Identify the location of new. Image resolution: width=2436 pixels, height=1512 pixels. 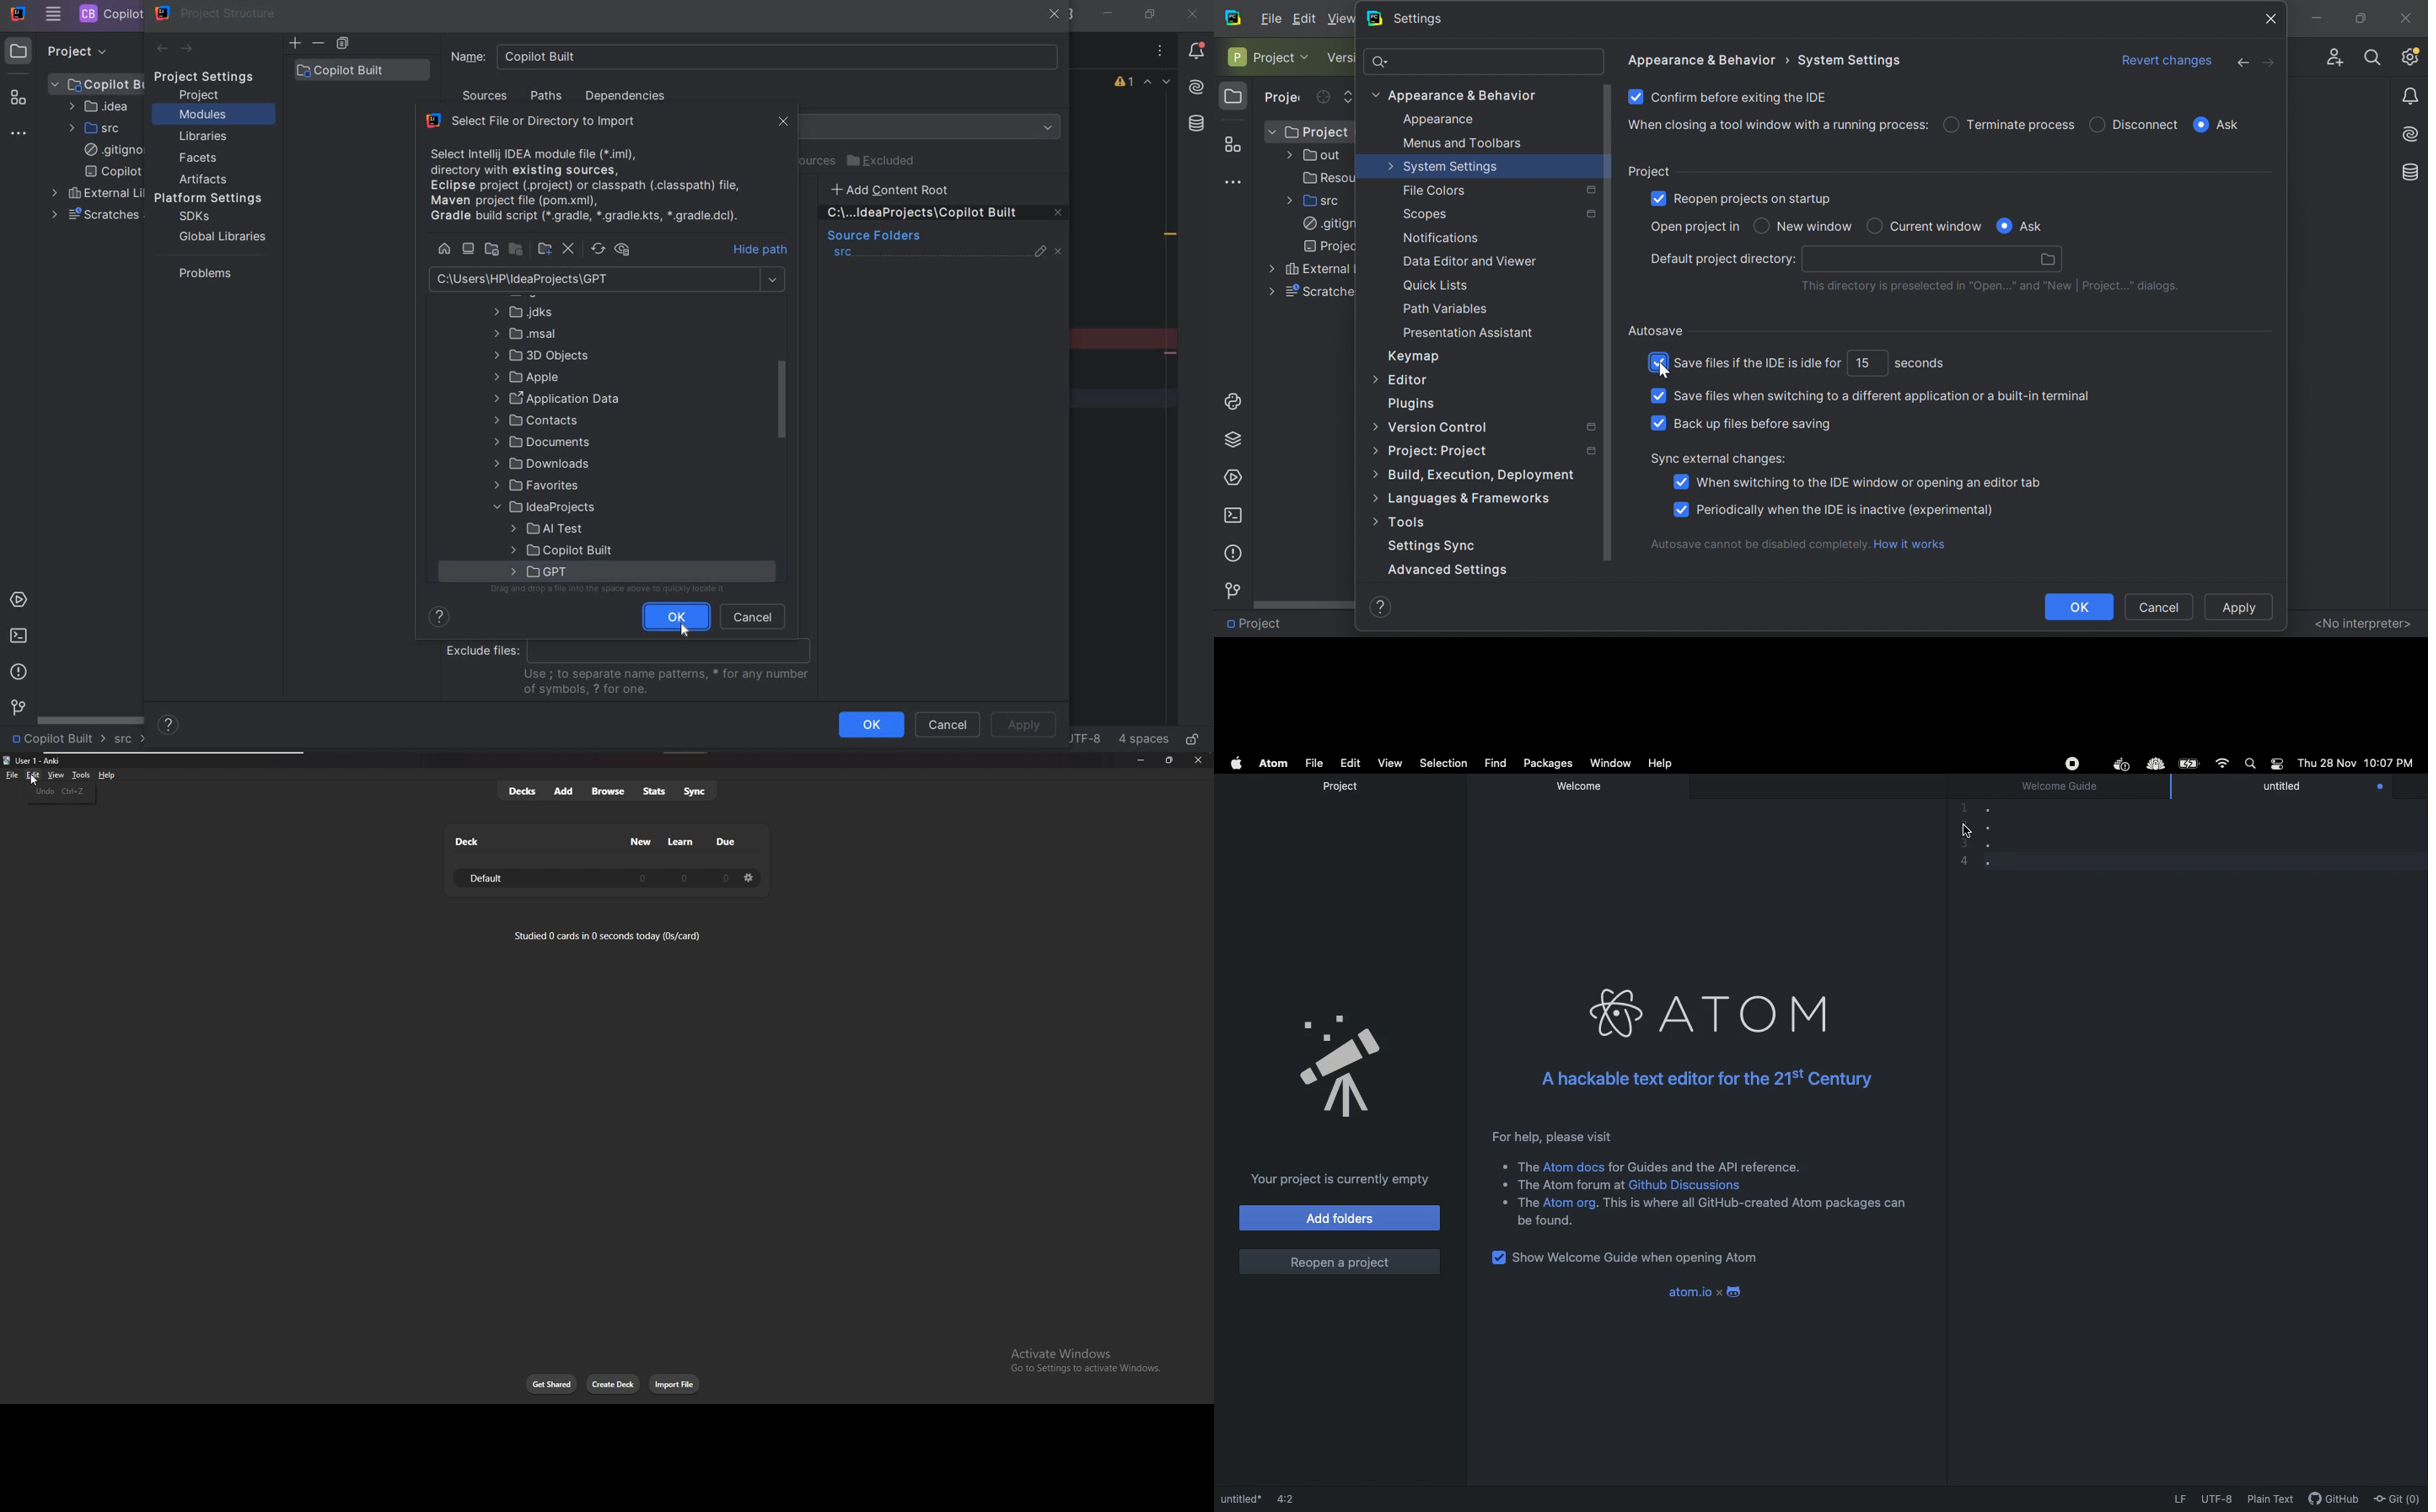
(641, 842).